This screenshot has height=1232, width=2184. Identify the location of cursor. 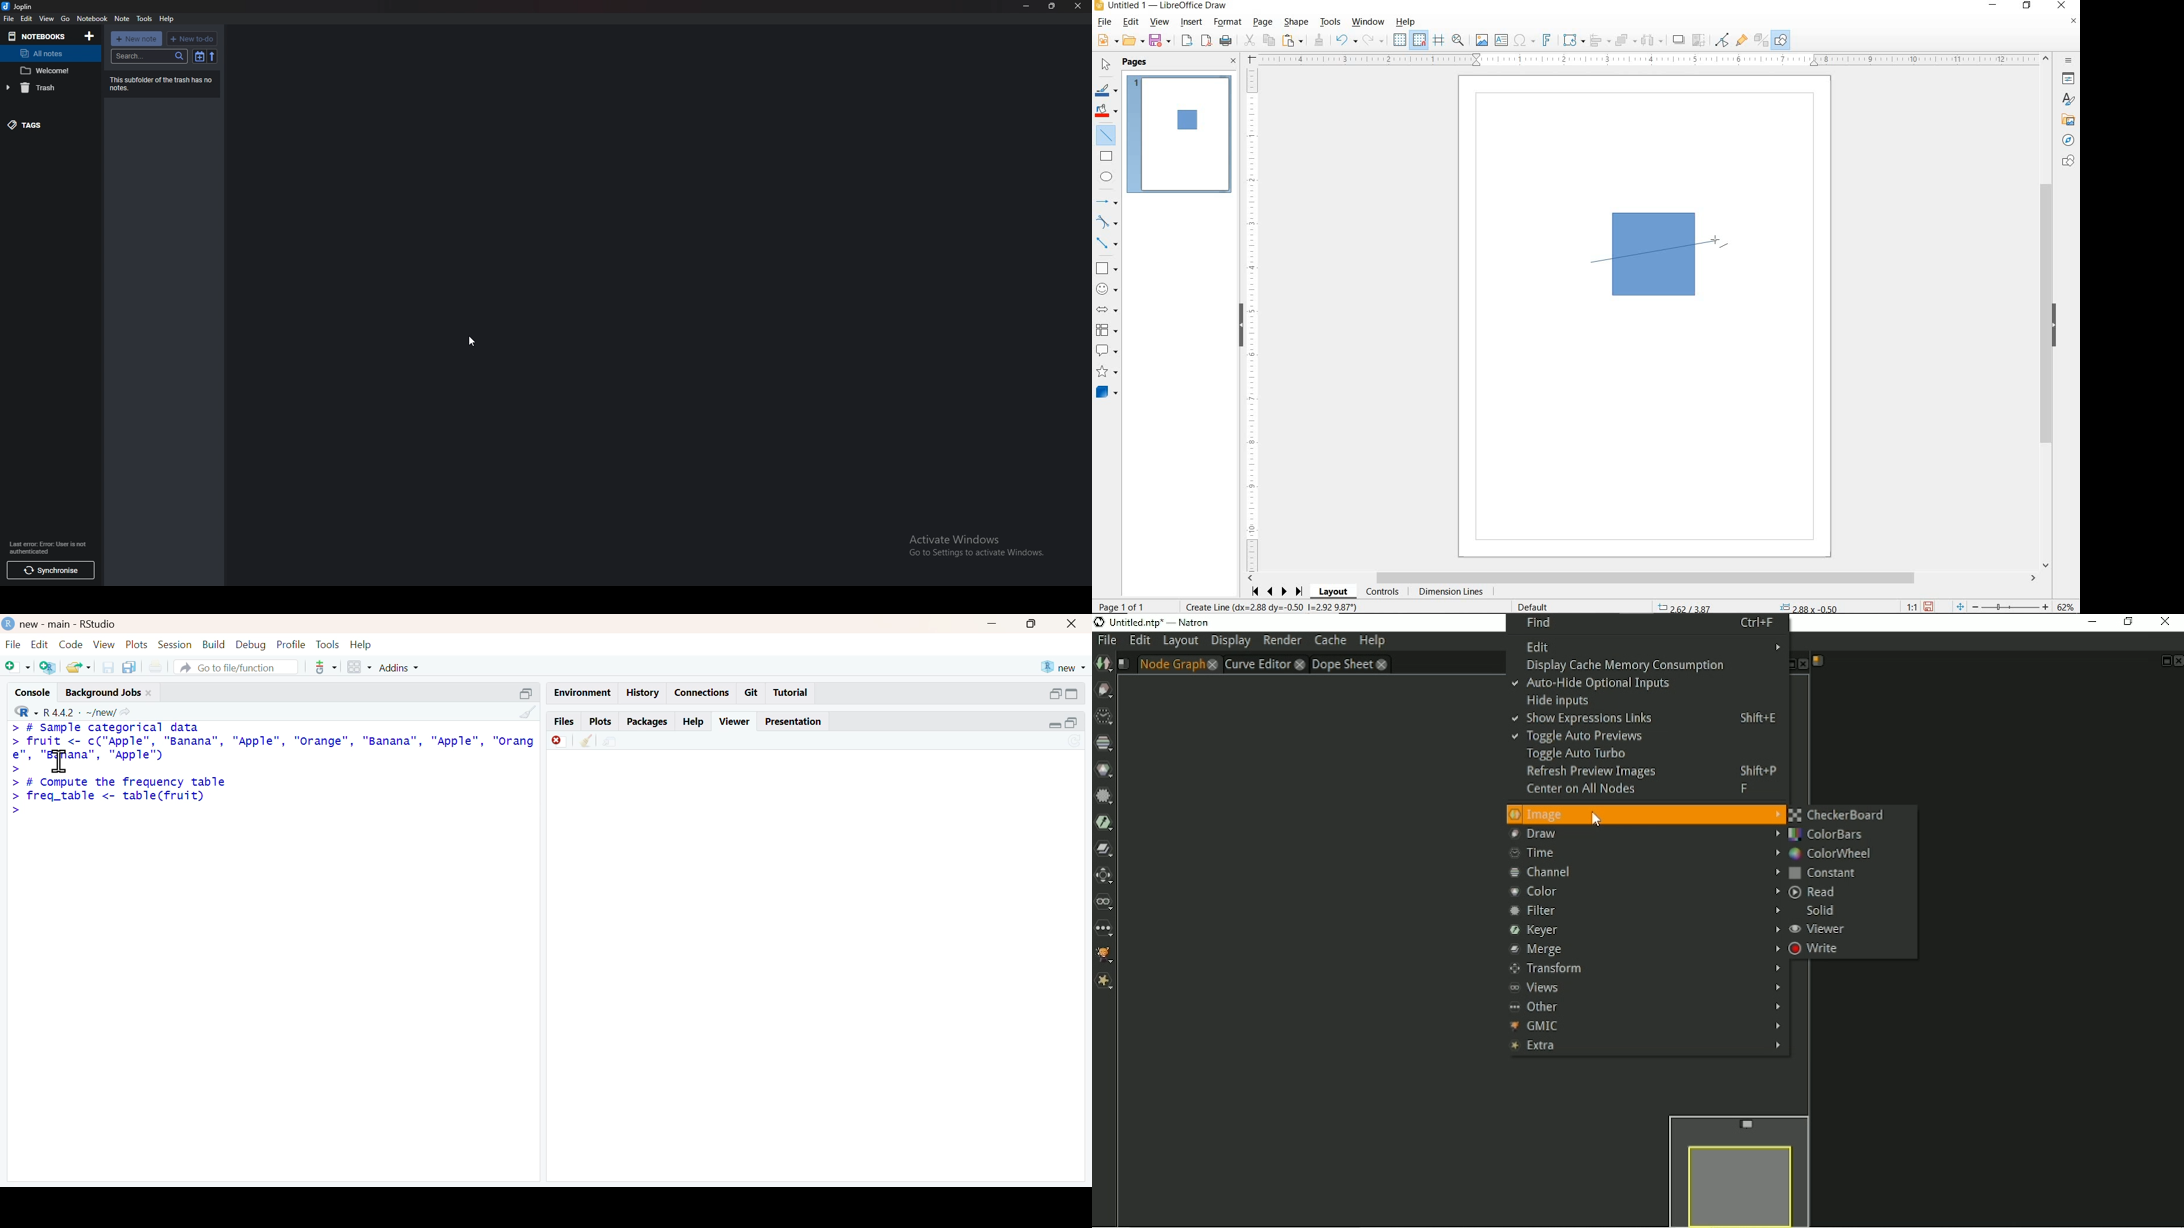
(472, 341).